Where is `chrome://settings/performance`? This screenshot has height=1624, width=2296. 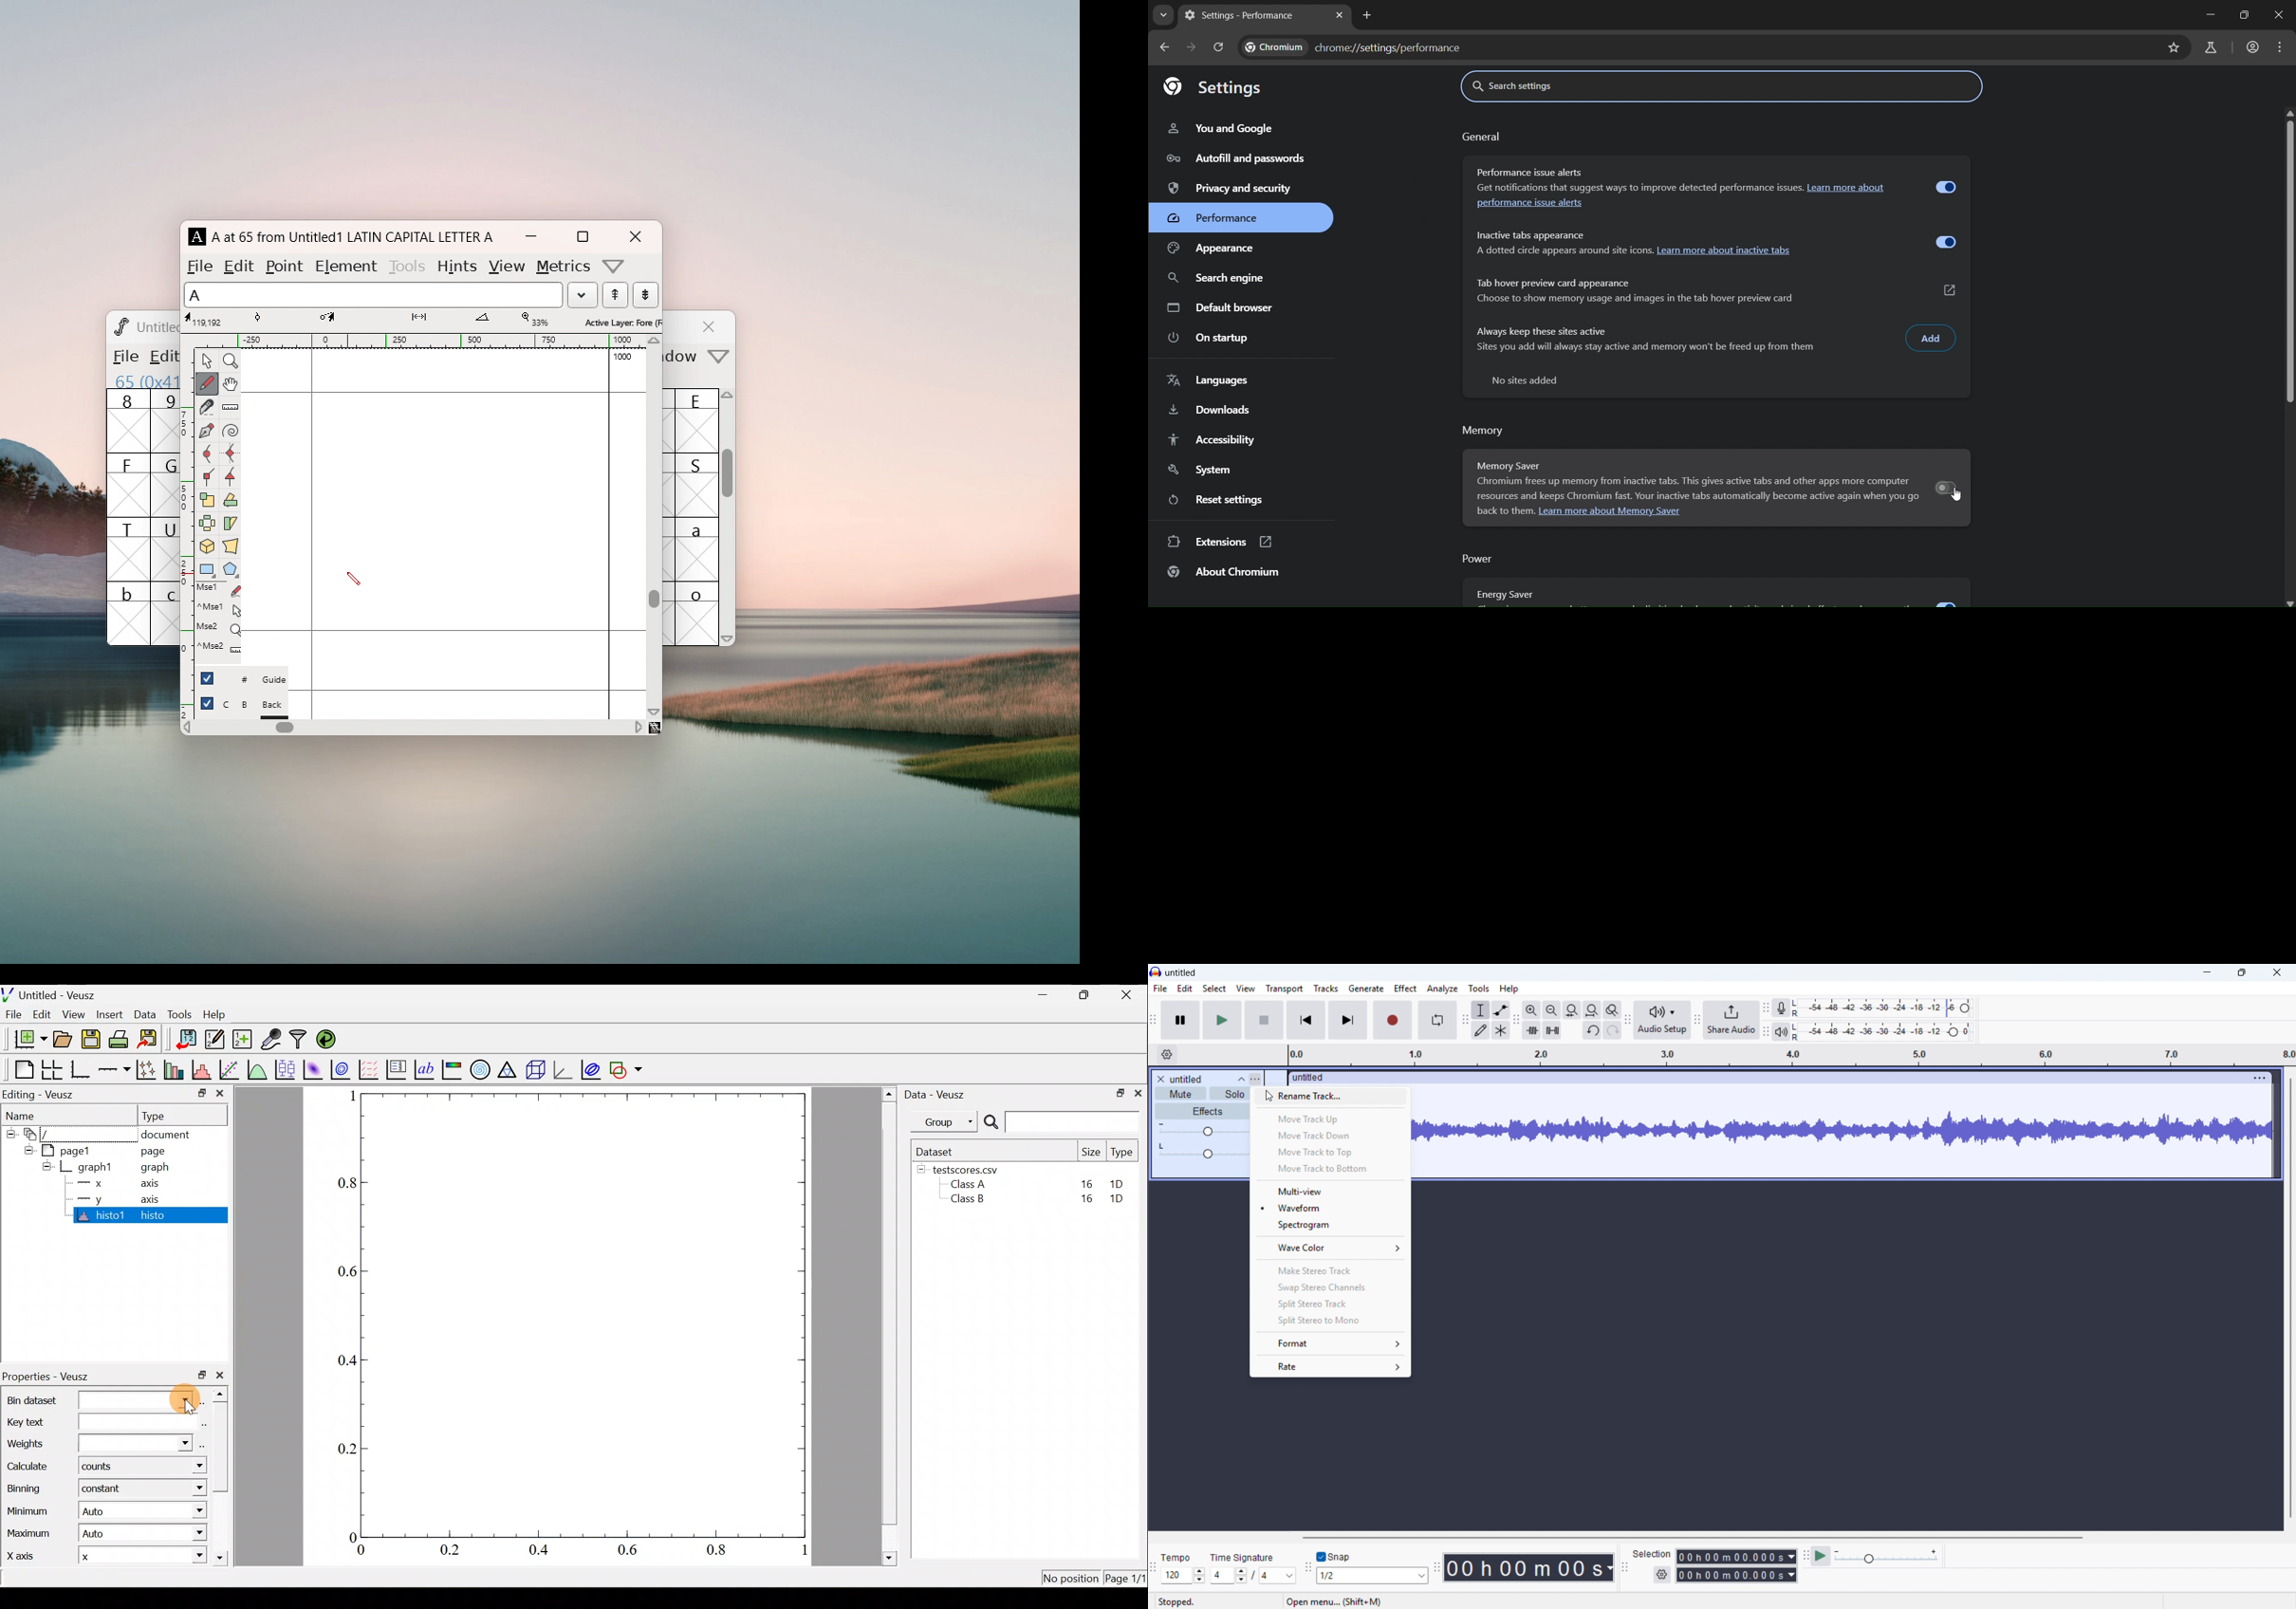
chrome://settings/performance is located at coordinates (1357, 48).